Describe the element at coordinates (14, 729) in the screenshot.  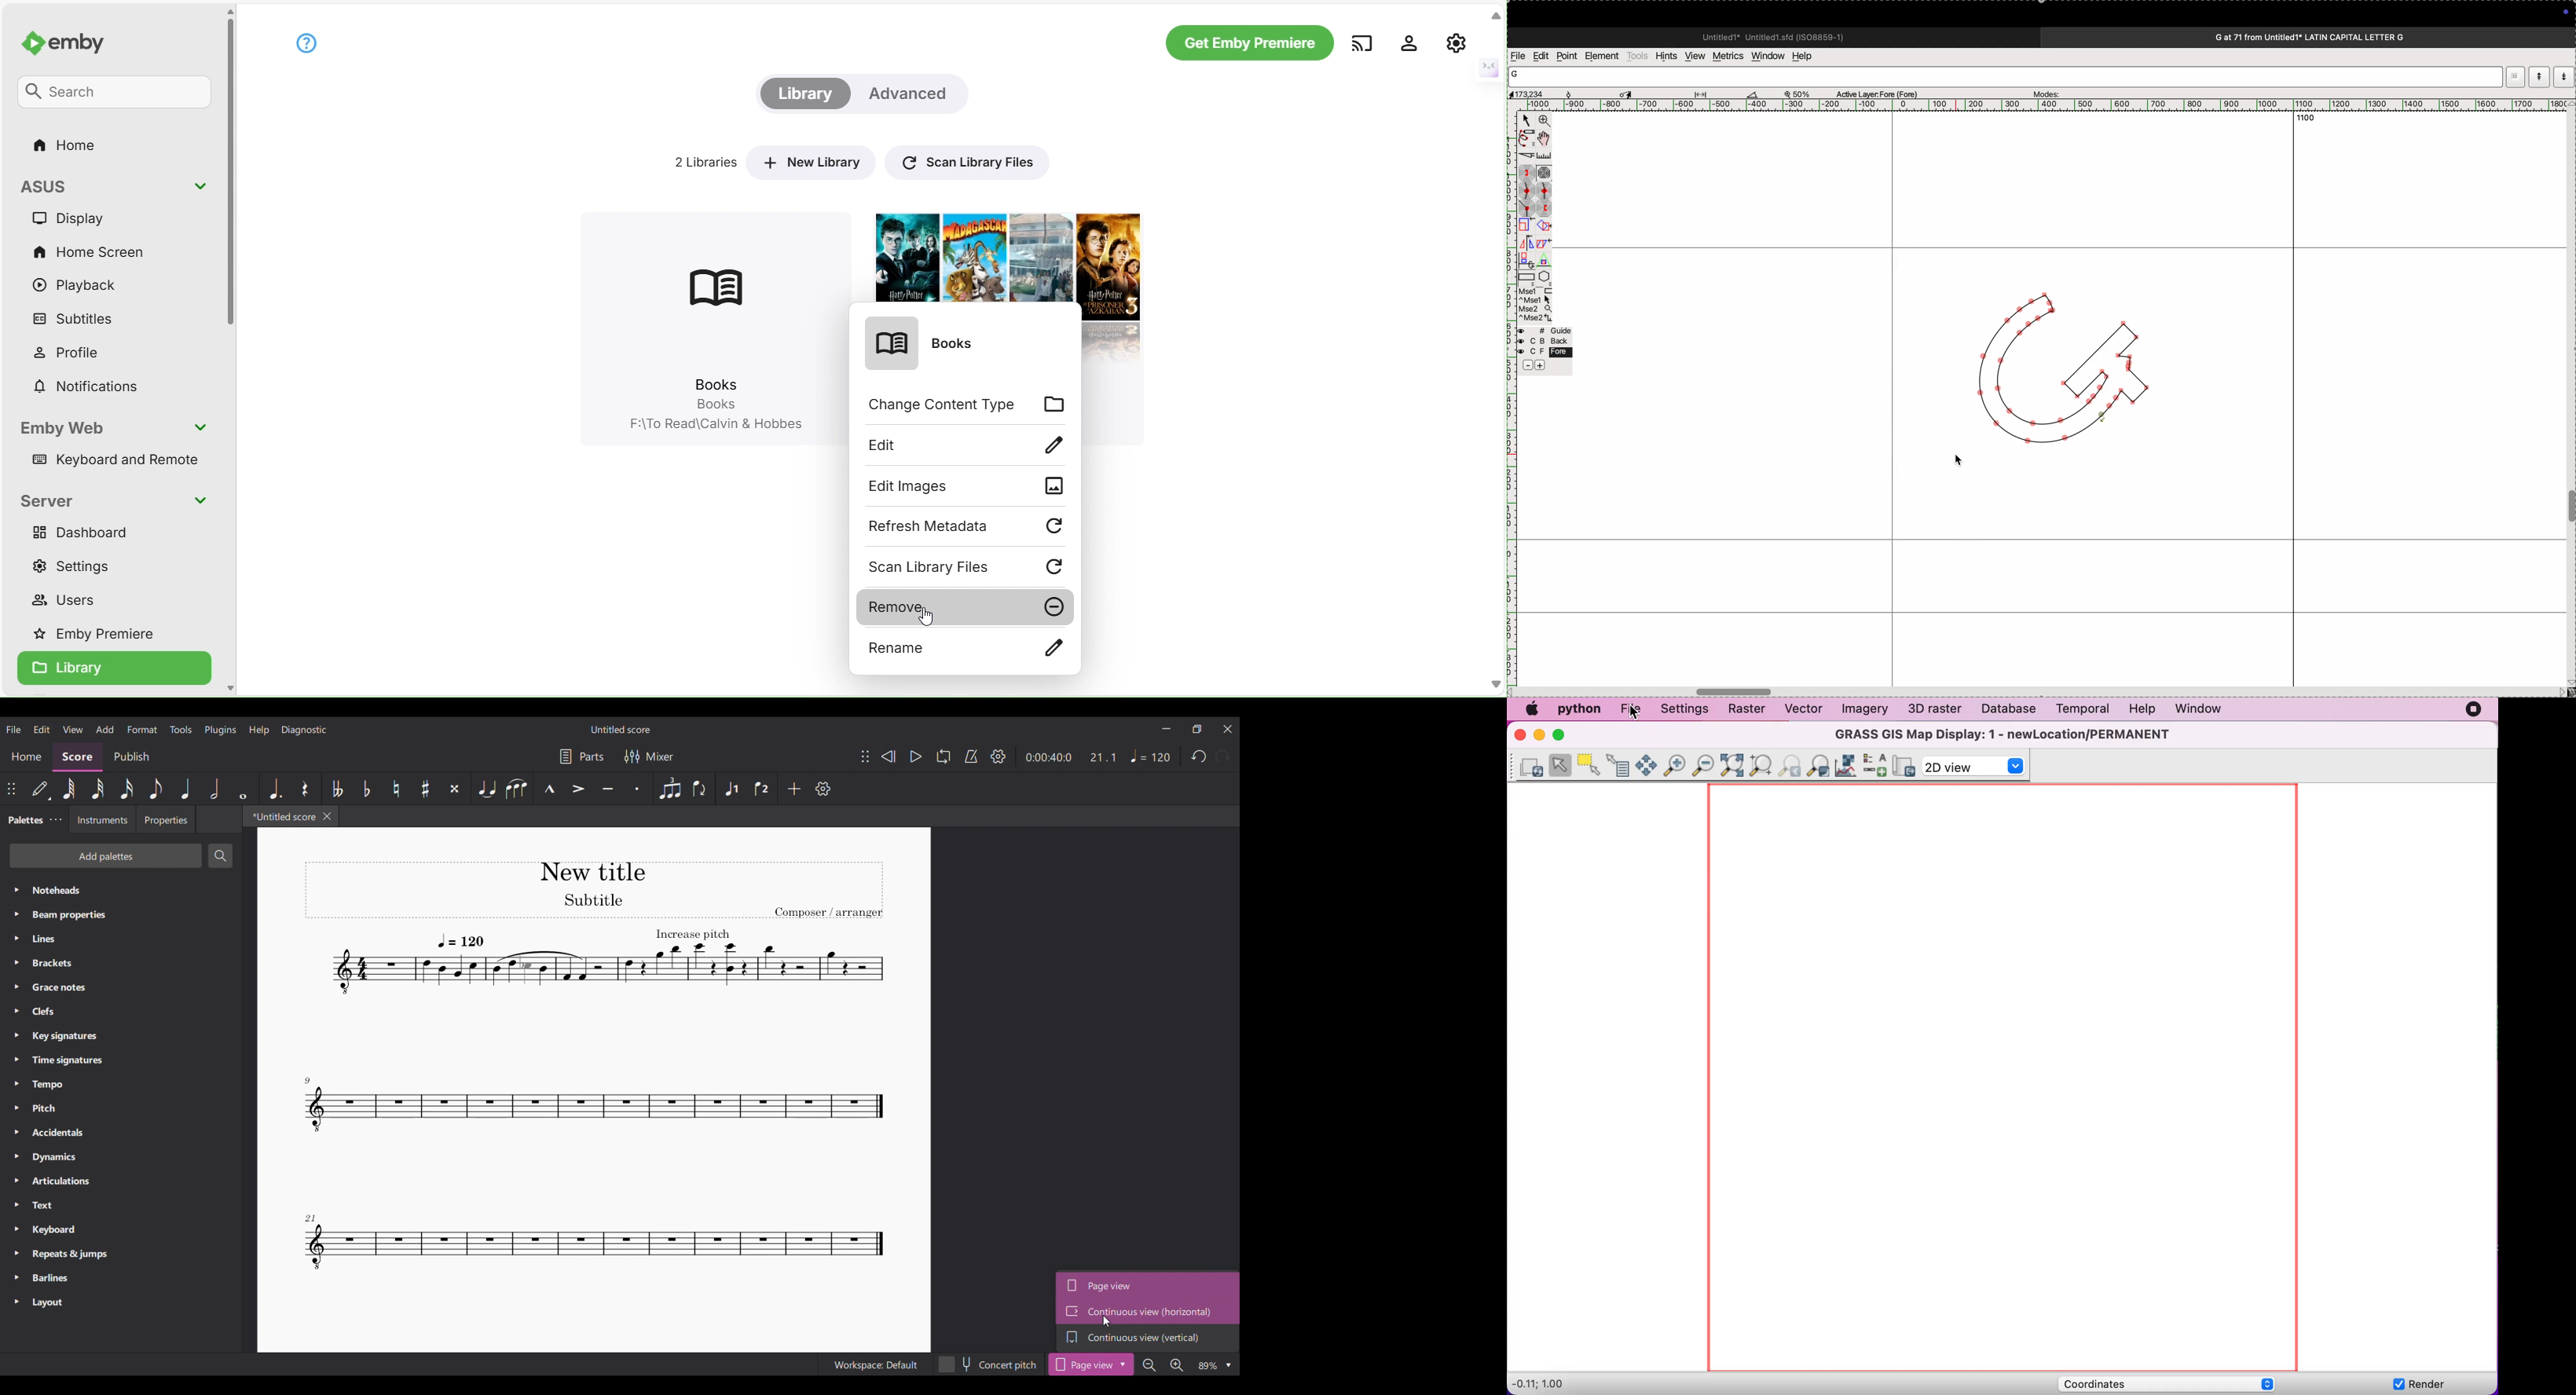
I see `File menu` at that location.